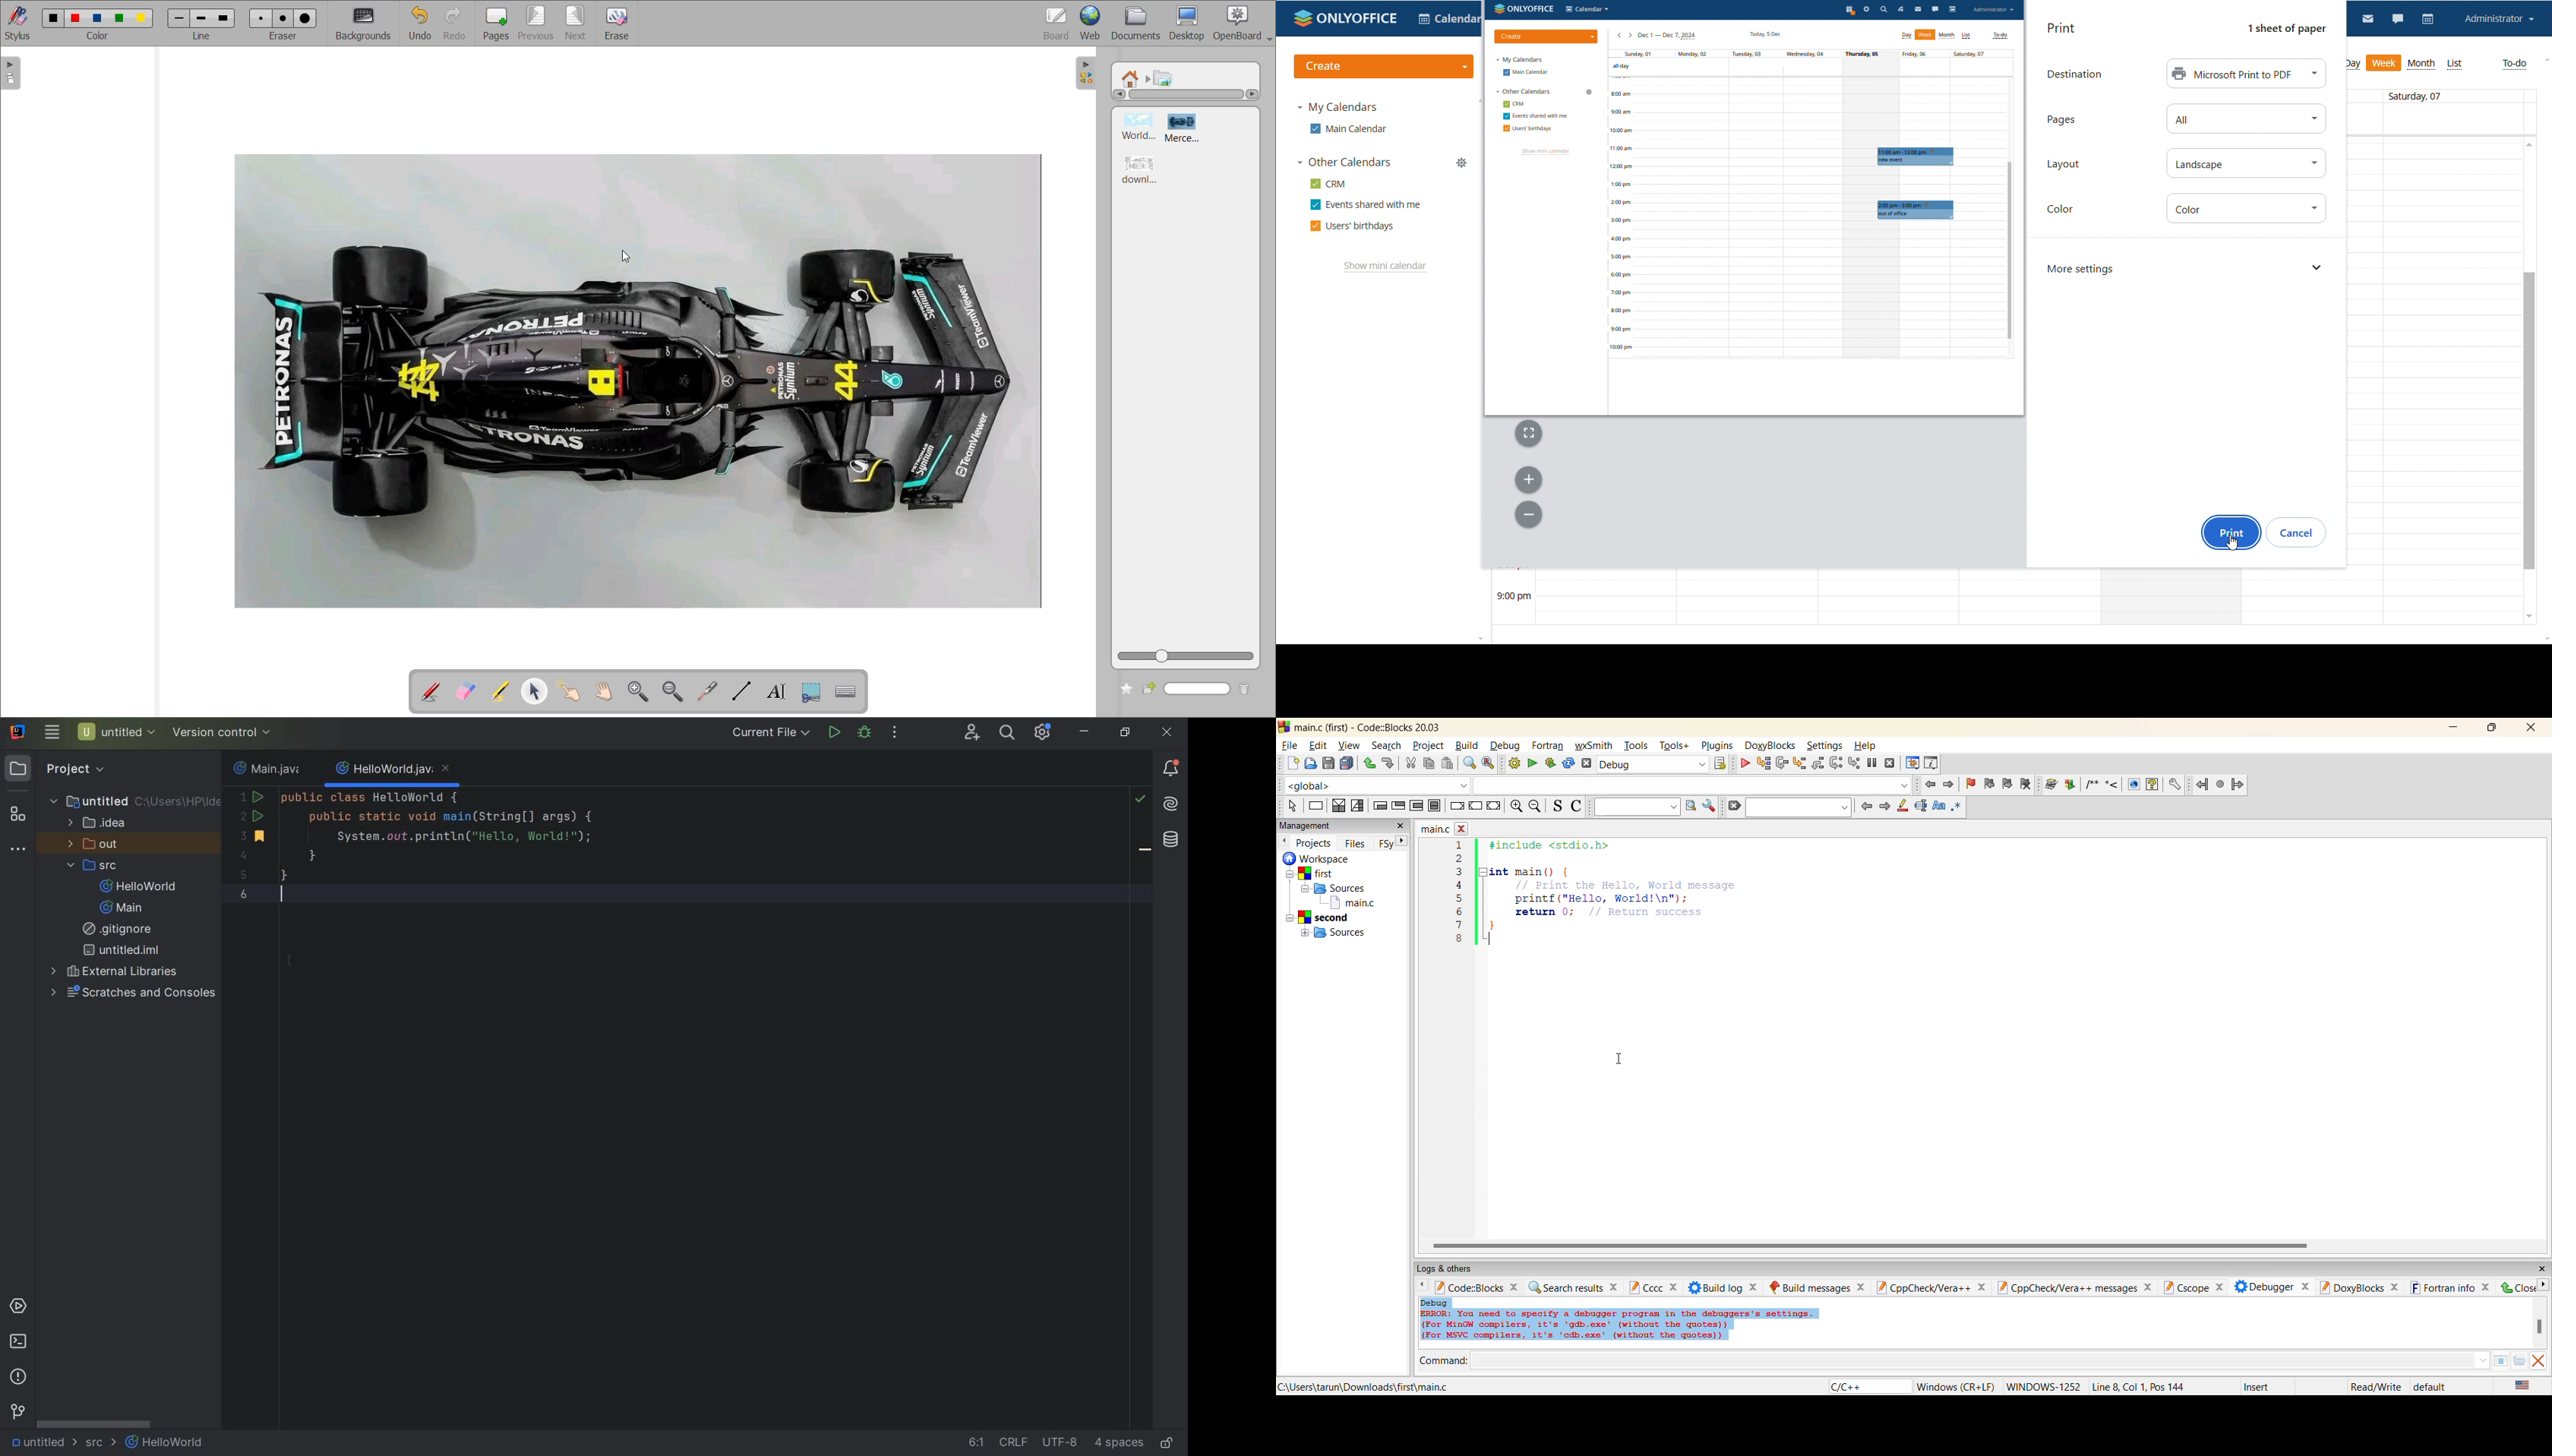  What do you see at coordinates (2533, 729) in the screenshot?
I see `close` at bounding box center [2533, 729].